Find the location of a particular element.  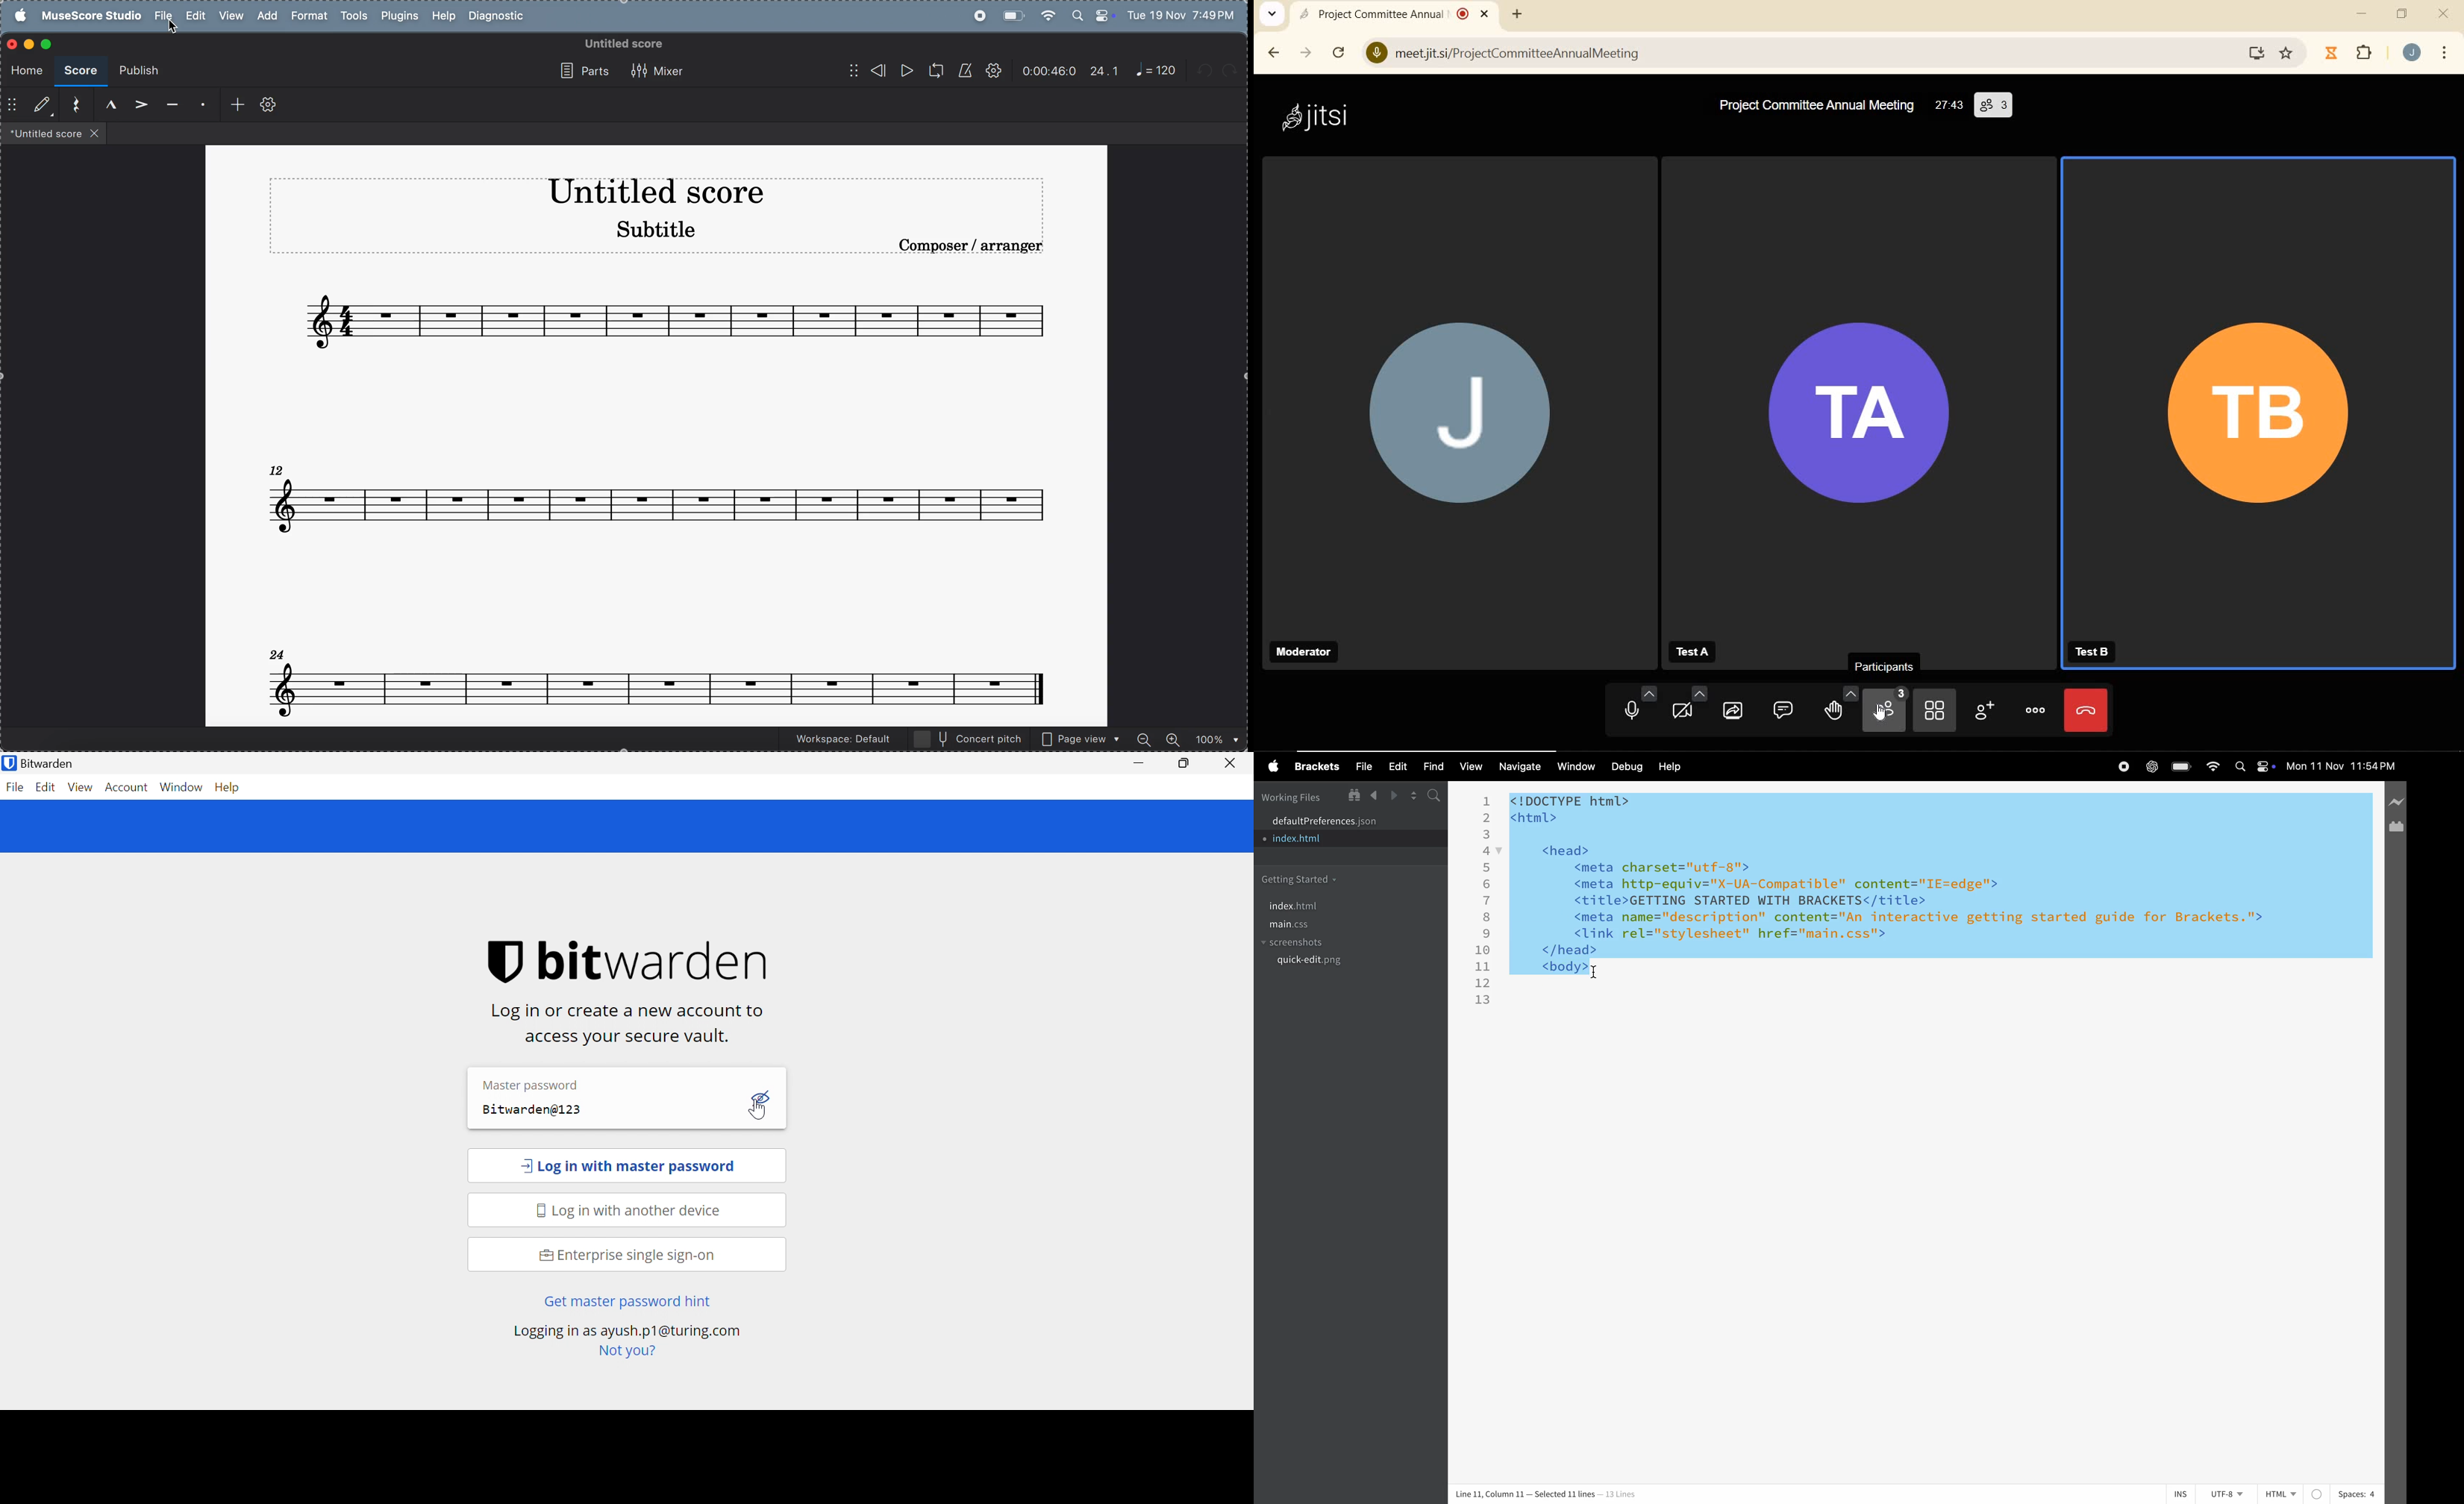

ADD NEW TAB is located at coordinates (1517, 14).